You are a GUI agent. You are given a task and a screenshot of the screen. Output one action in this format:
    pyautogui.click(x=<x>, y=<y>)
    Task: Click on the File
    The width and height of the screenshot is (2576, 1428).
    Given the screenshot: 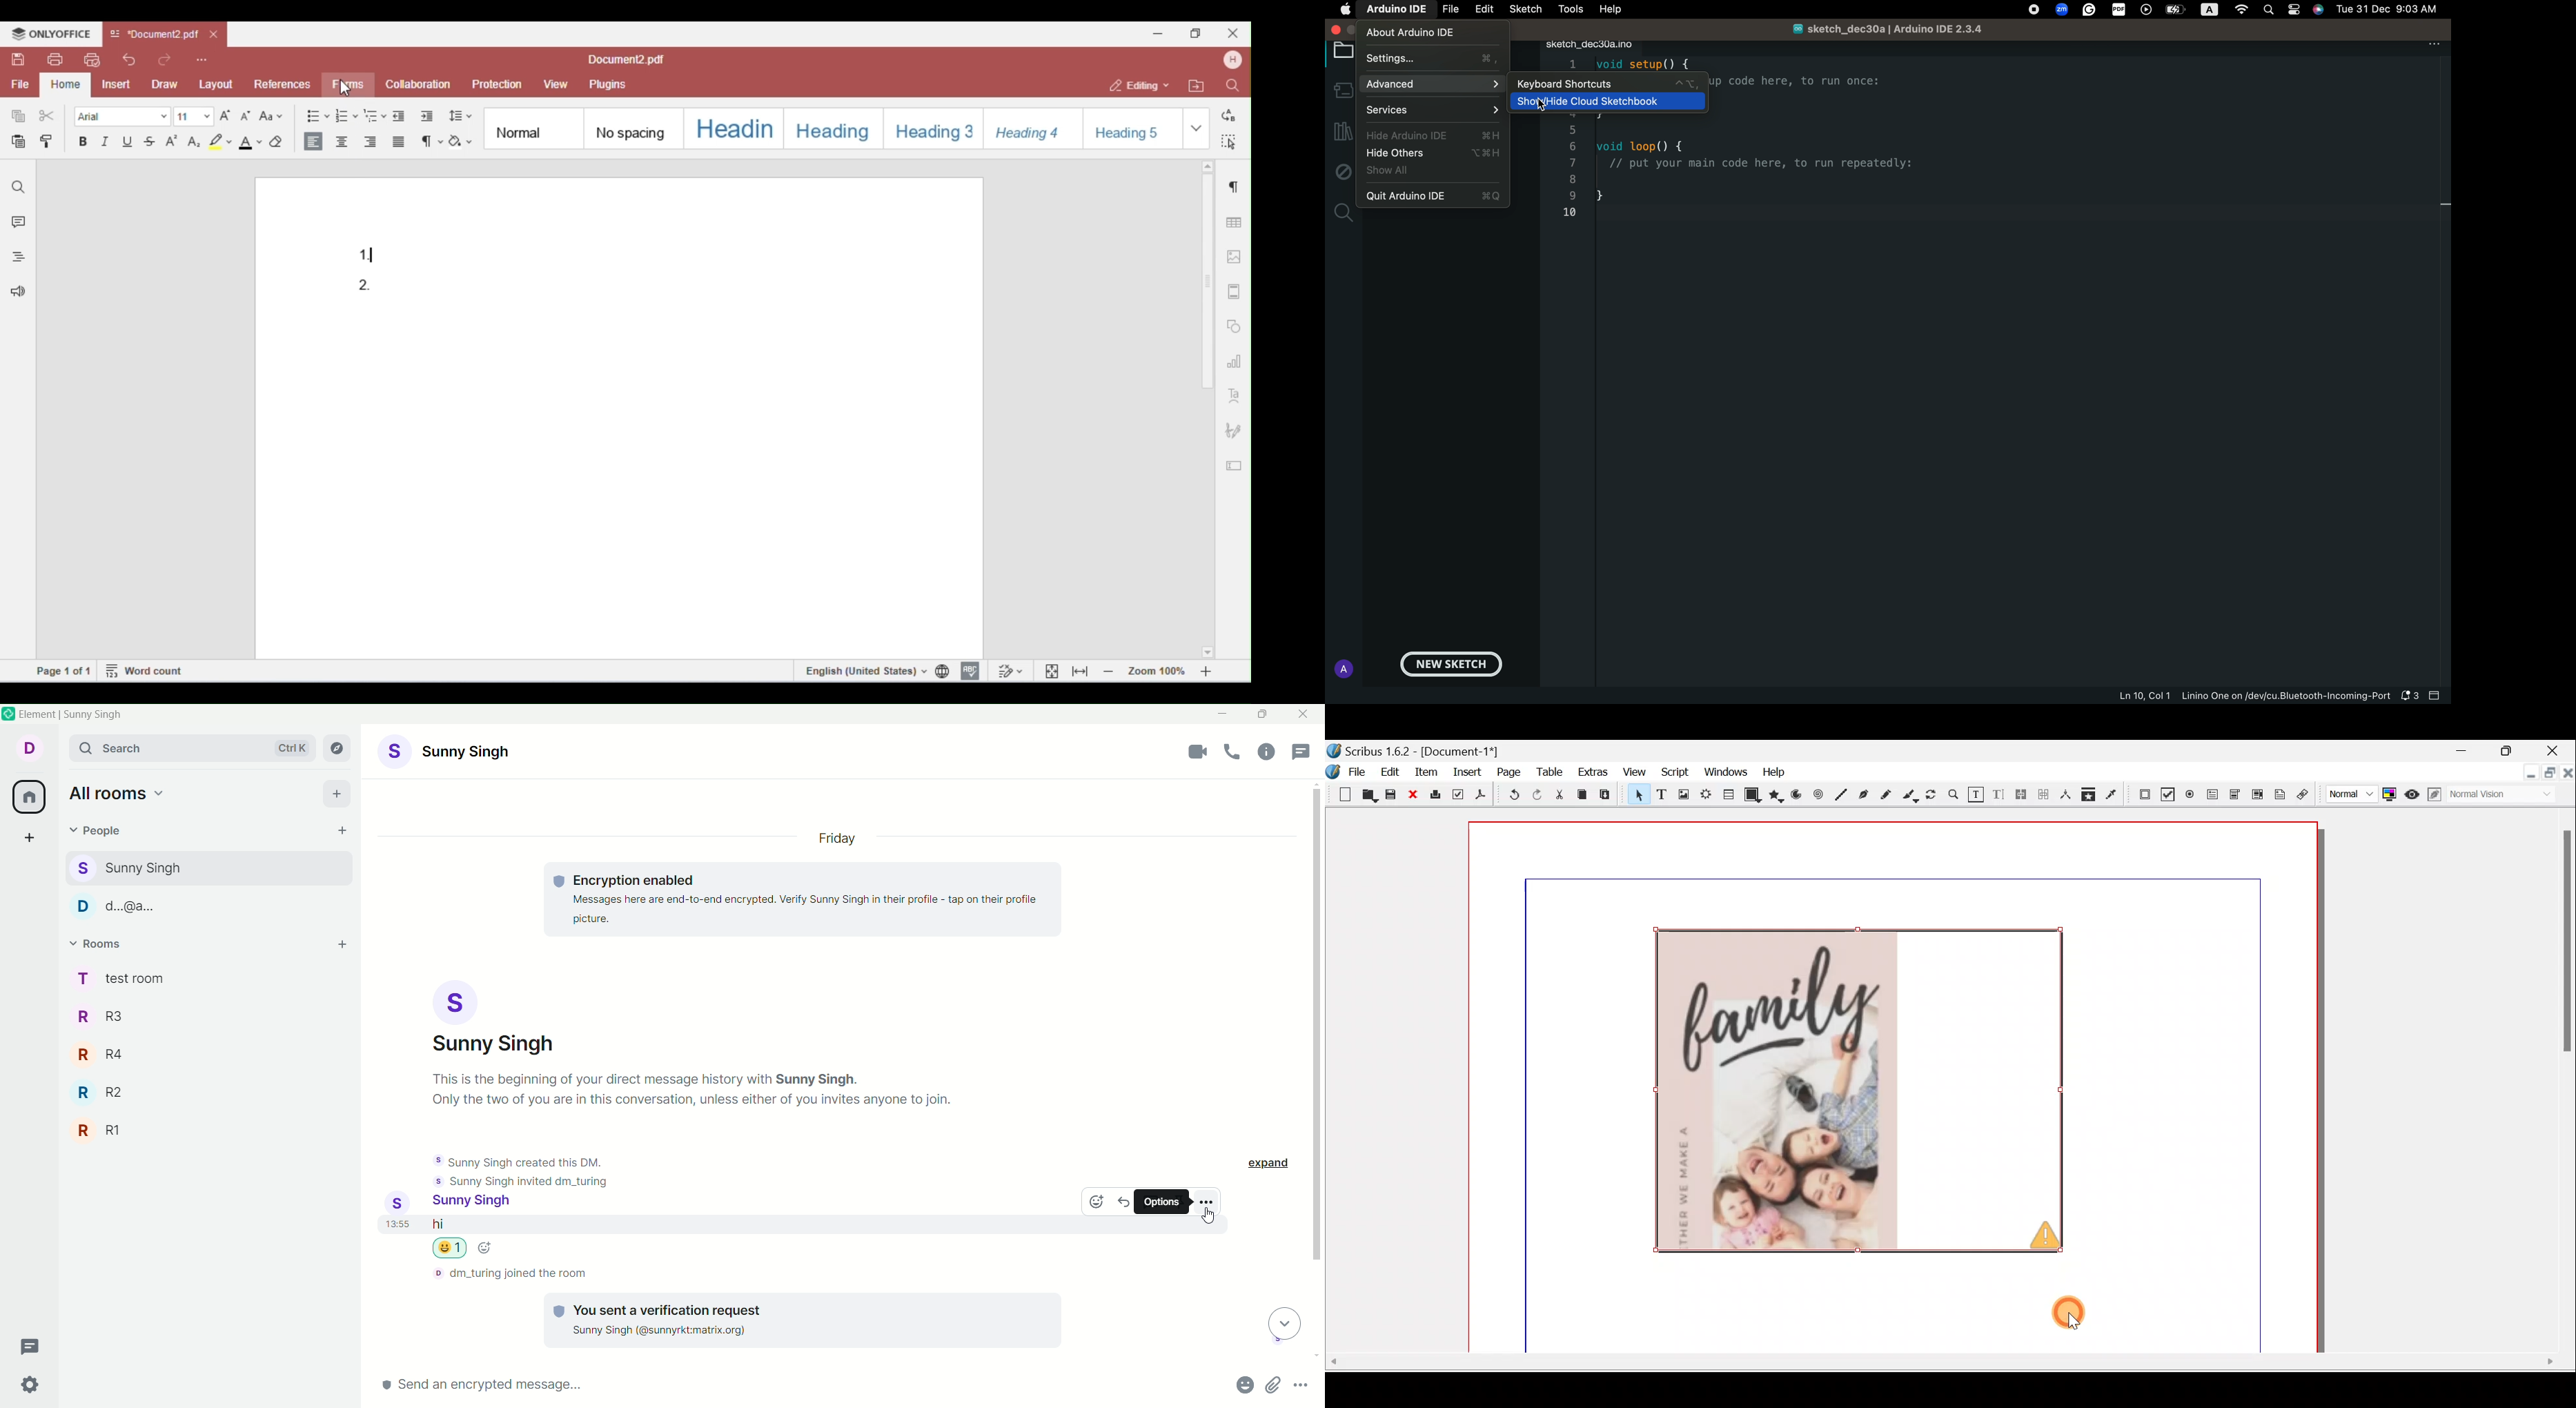 What is the action you would take?
    pyautogui.click(x=1361, y=770)
    